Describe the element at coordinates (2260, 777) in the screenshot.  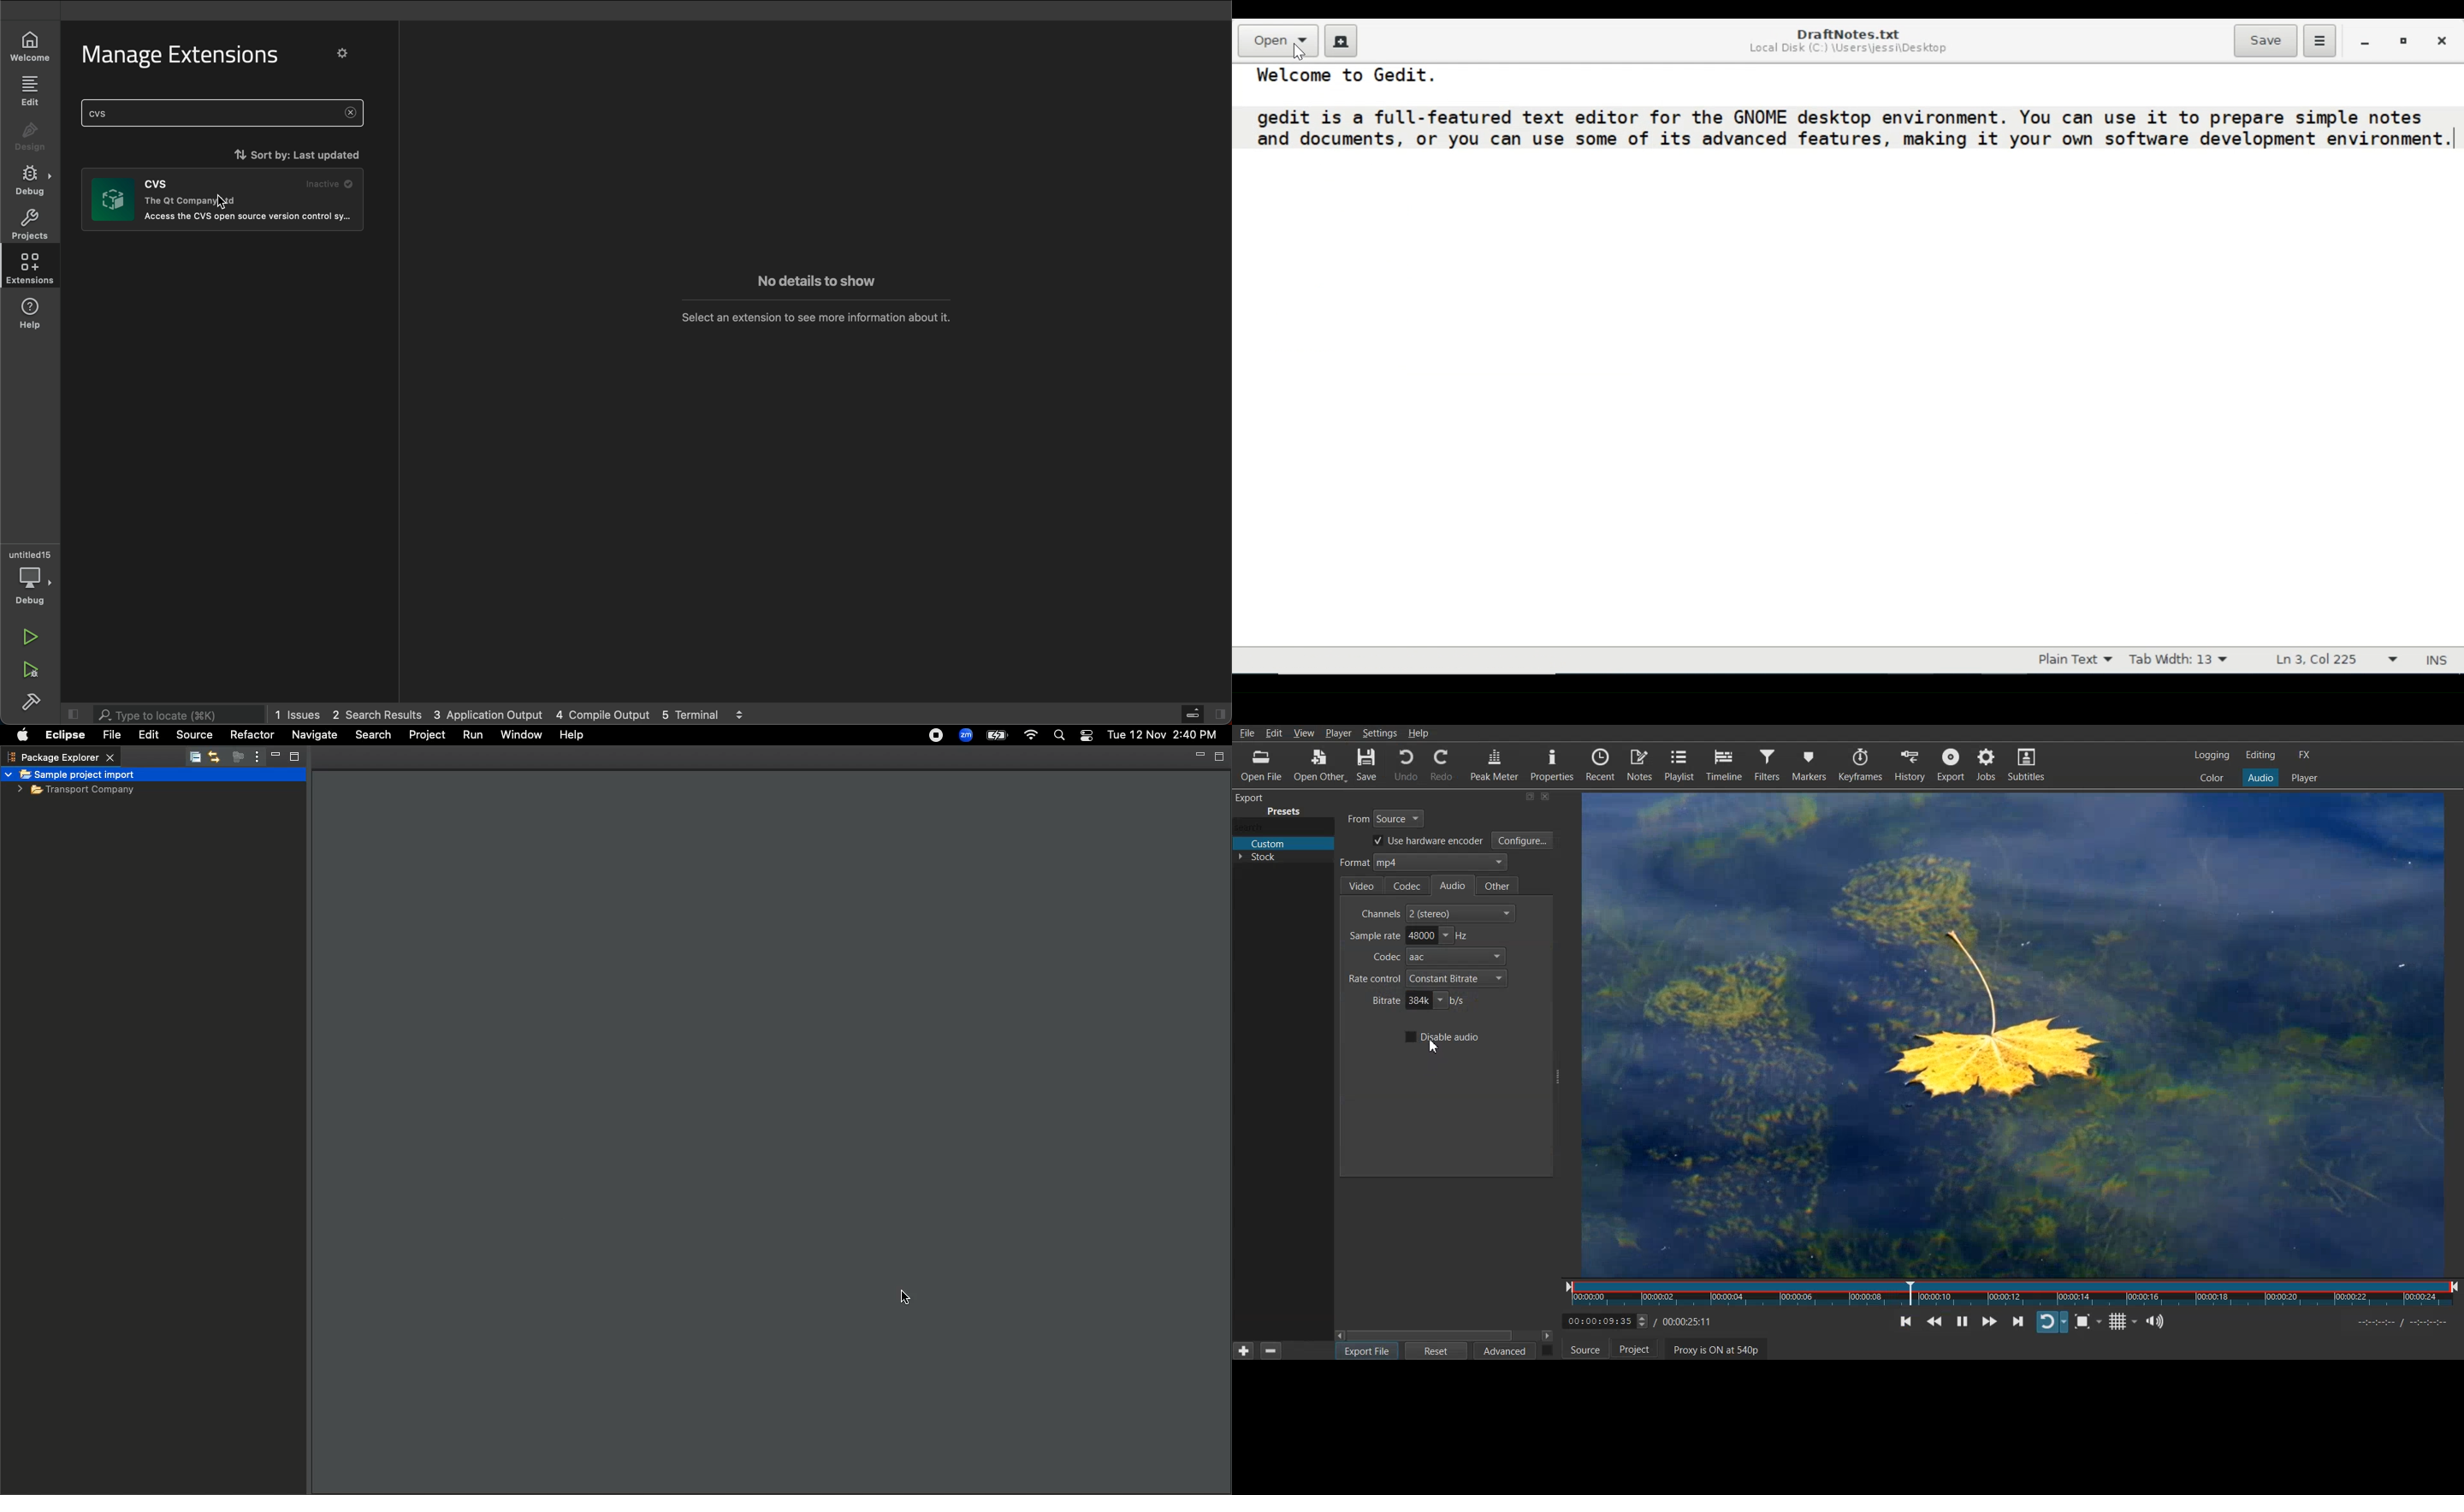
I see `Audio` at that location.